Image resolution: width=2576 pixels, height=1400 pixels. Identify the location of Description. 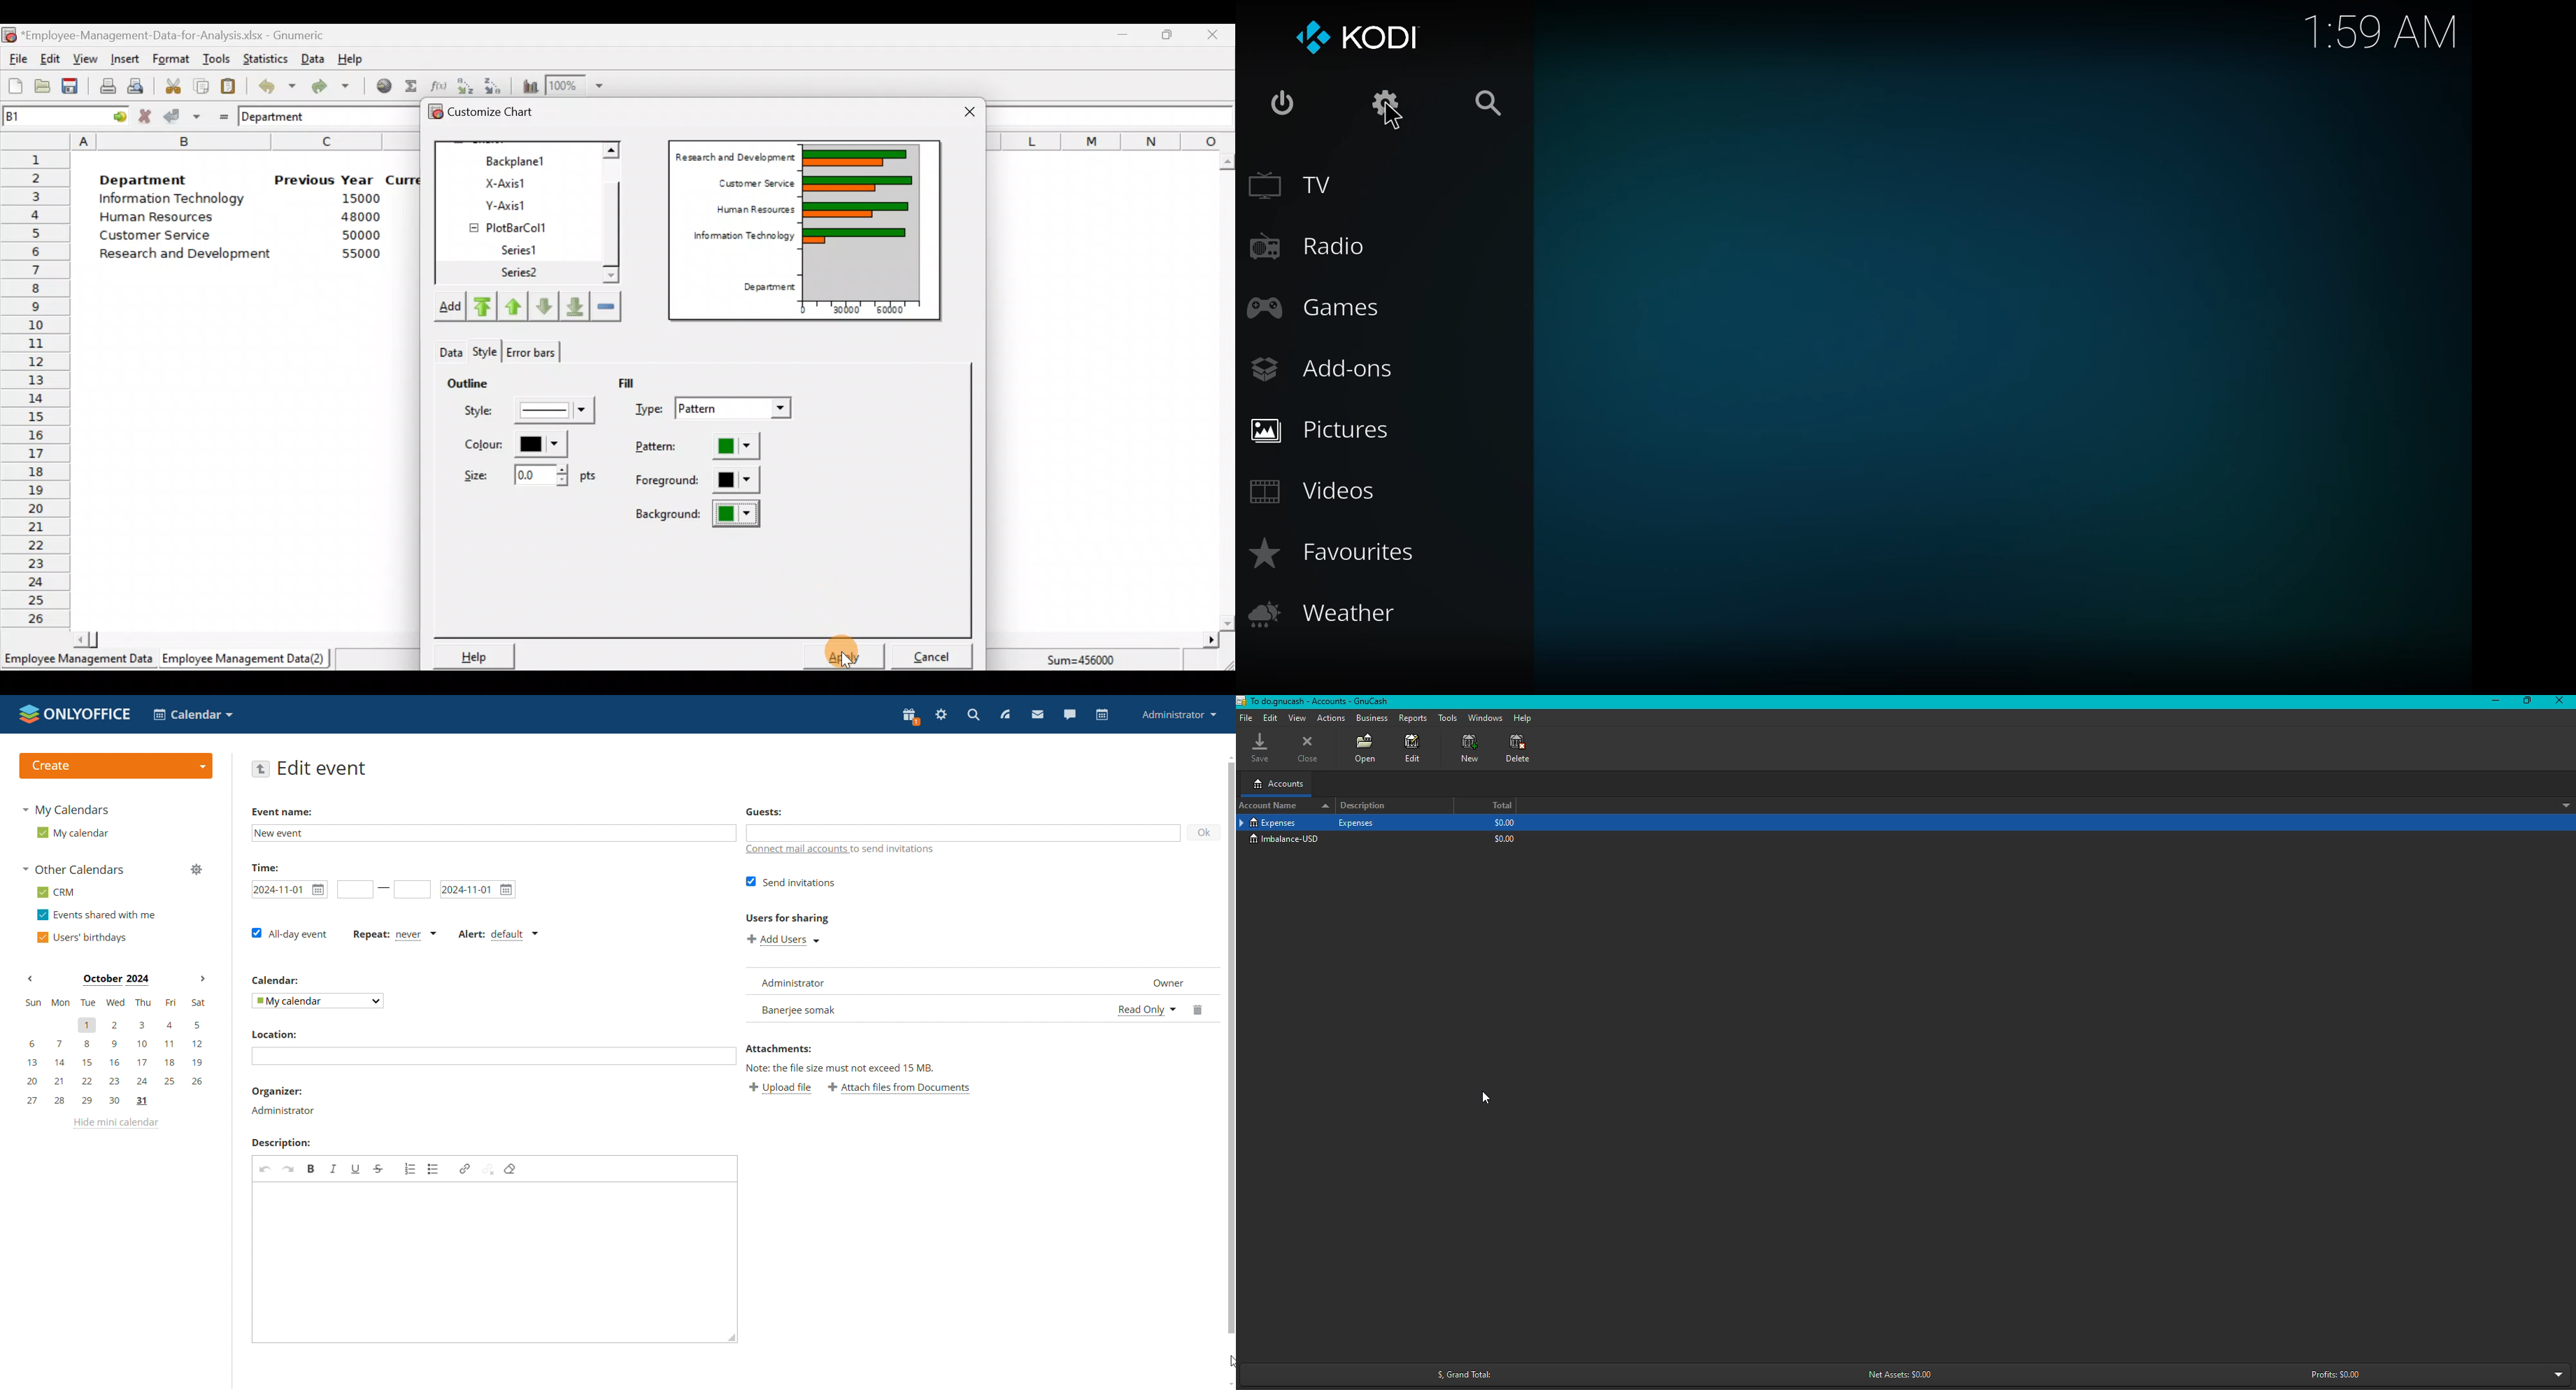
(1369, 805).